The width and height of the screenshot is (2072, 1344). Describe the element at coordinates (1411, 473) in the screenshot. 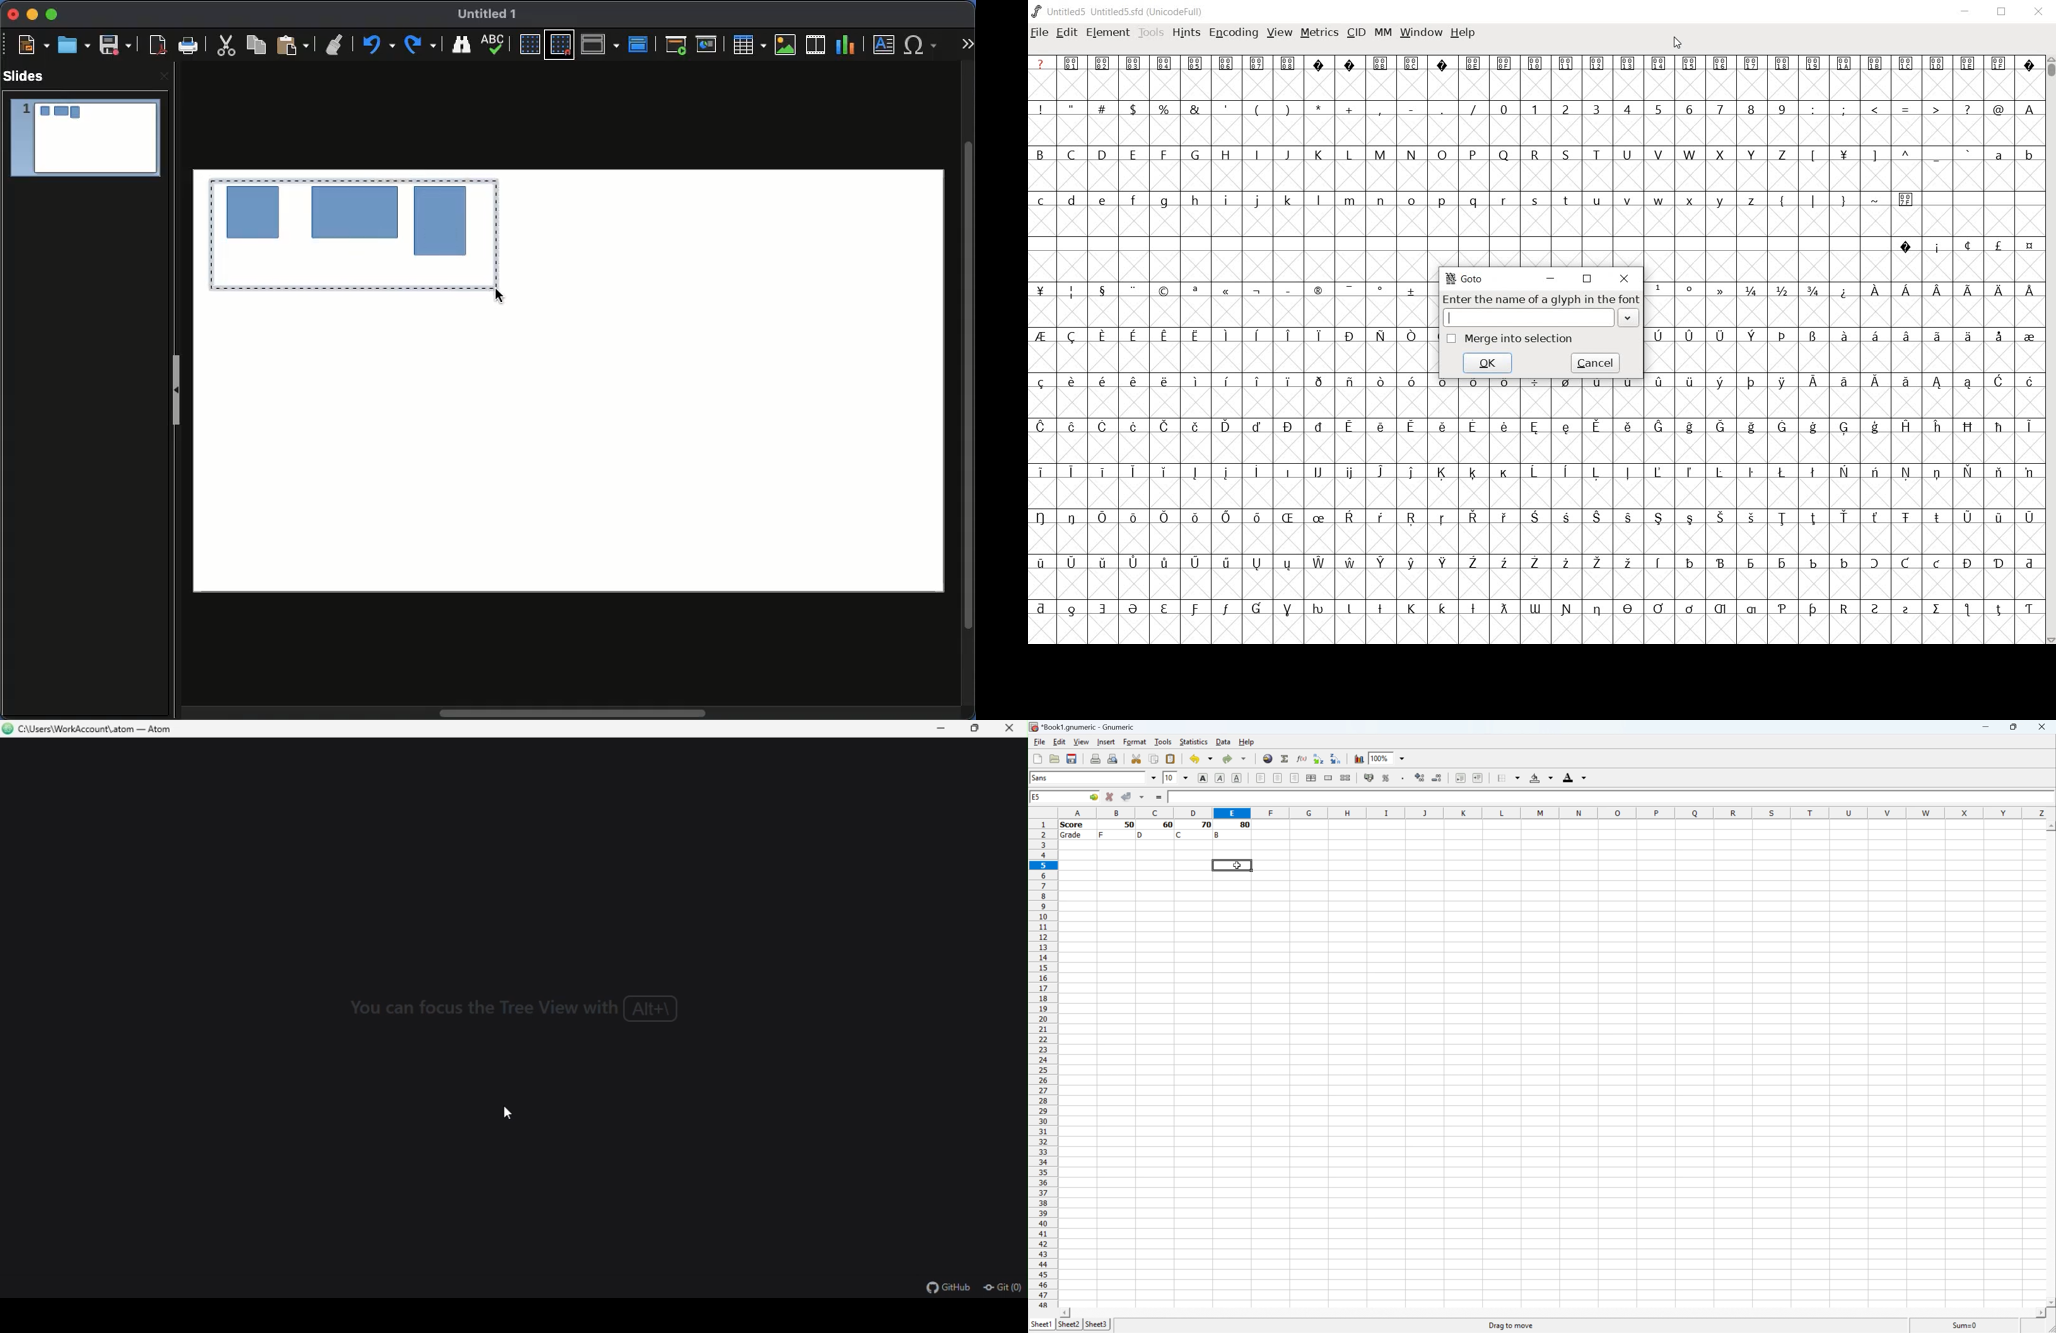

I see `Symbol` at that location.